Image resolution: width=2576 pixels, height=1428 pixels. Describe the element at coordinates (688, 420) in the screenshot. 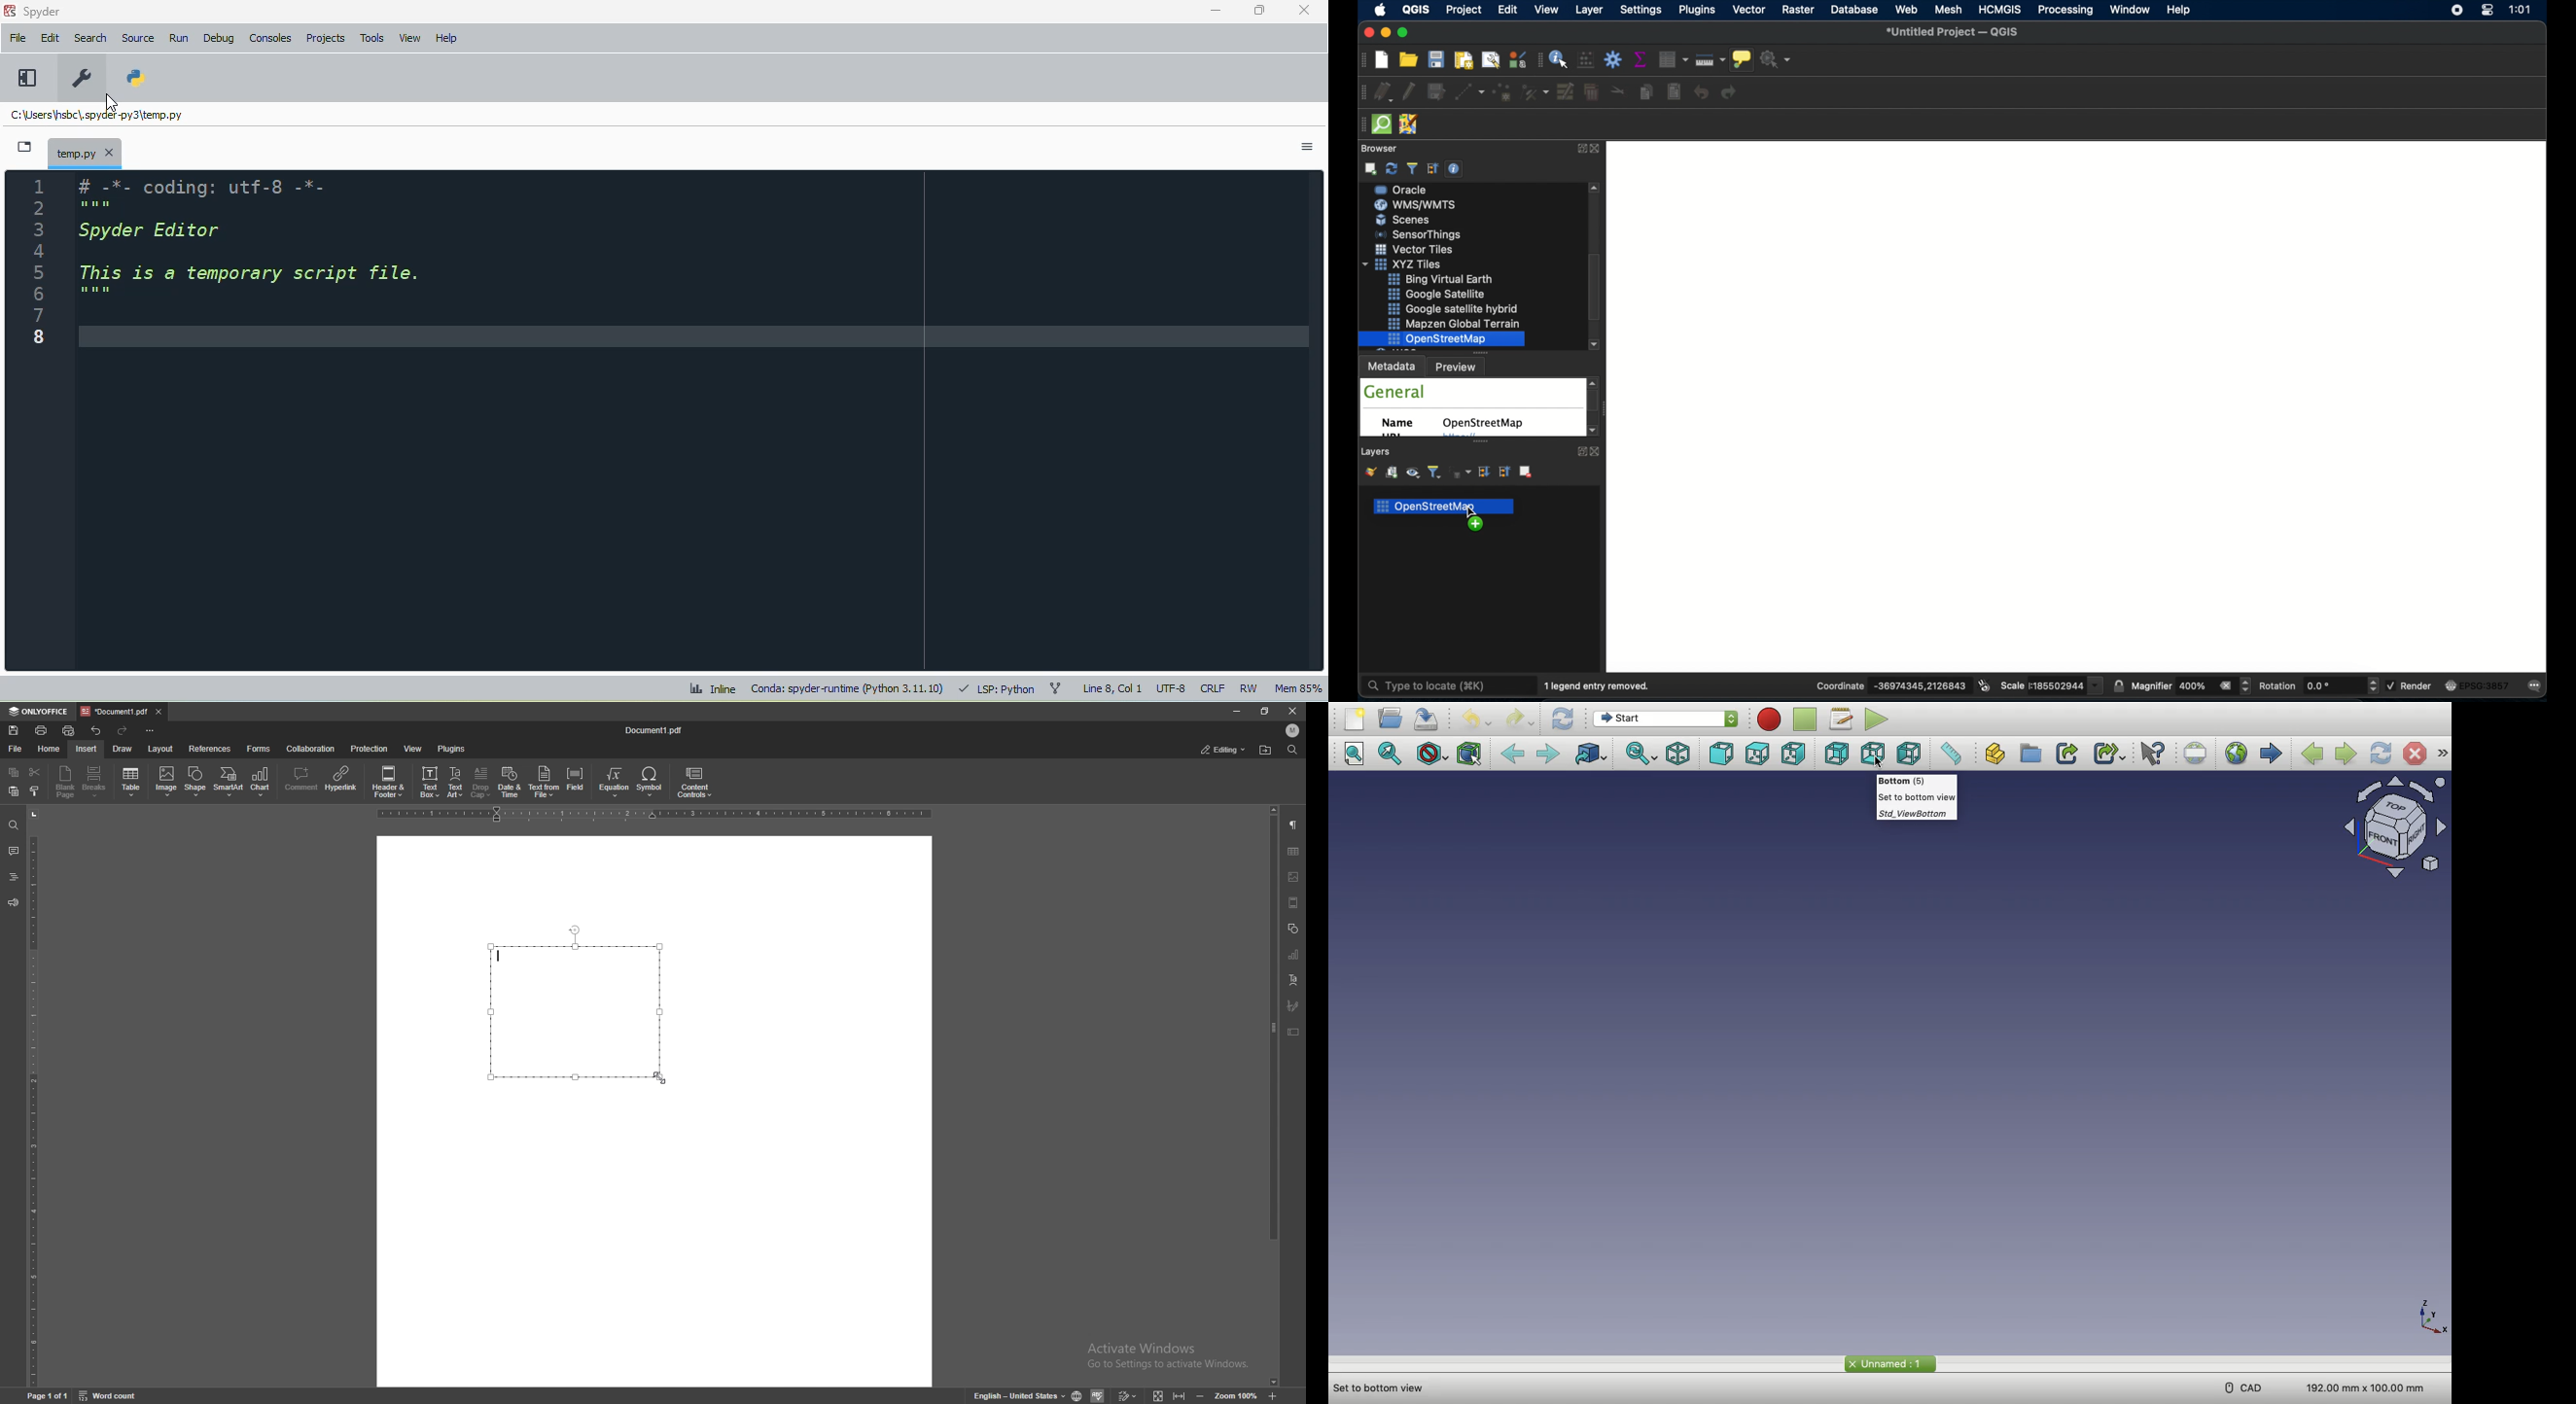

I see `editor` at that location.